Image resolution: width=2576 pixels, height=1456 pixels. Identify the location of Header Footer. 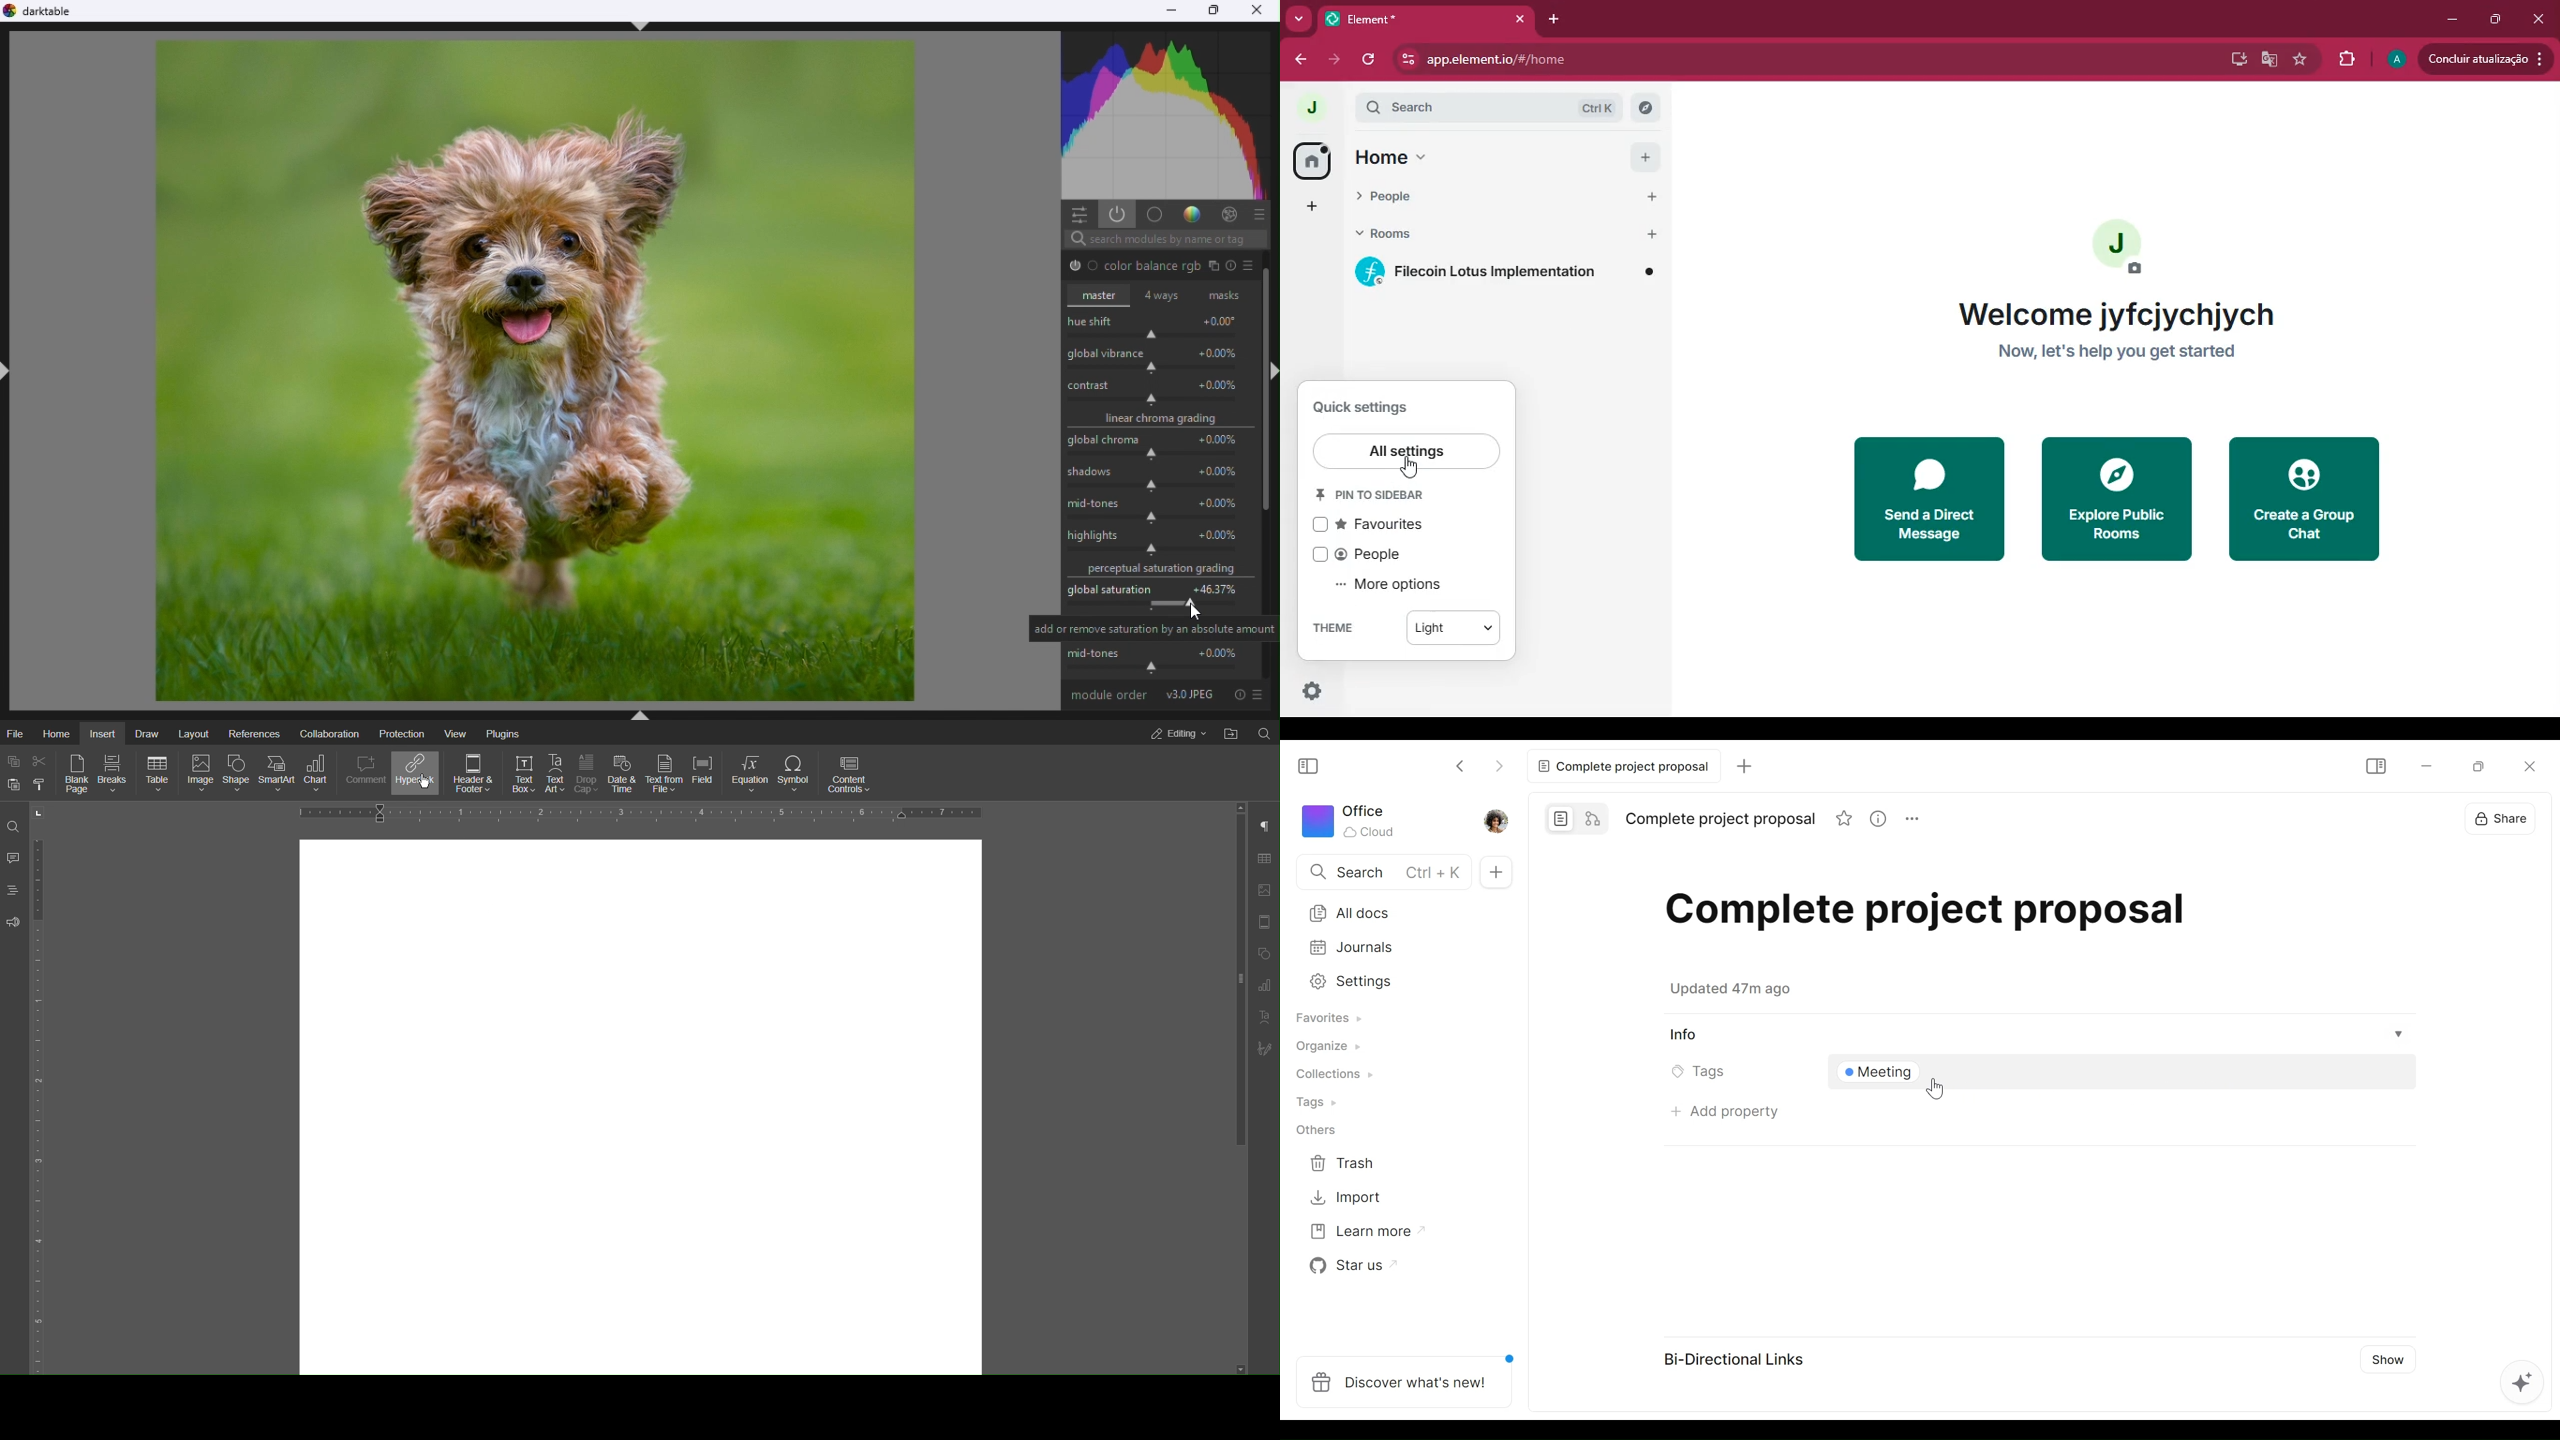
(1263, 924).